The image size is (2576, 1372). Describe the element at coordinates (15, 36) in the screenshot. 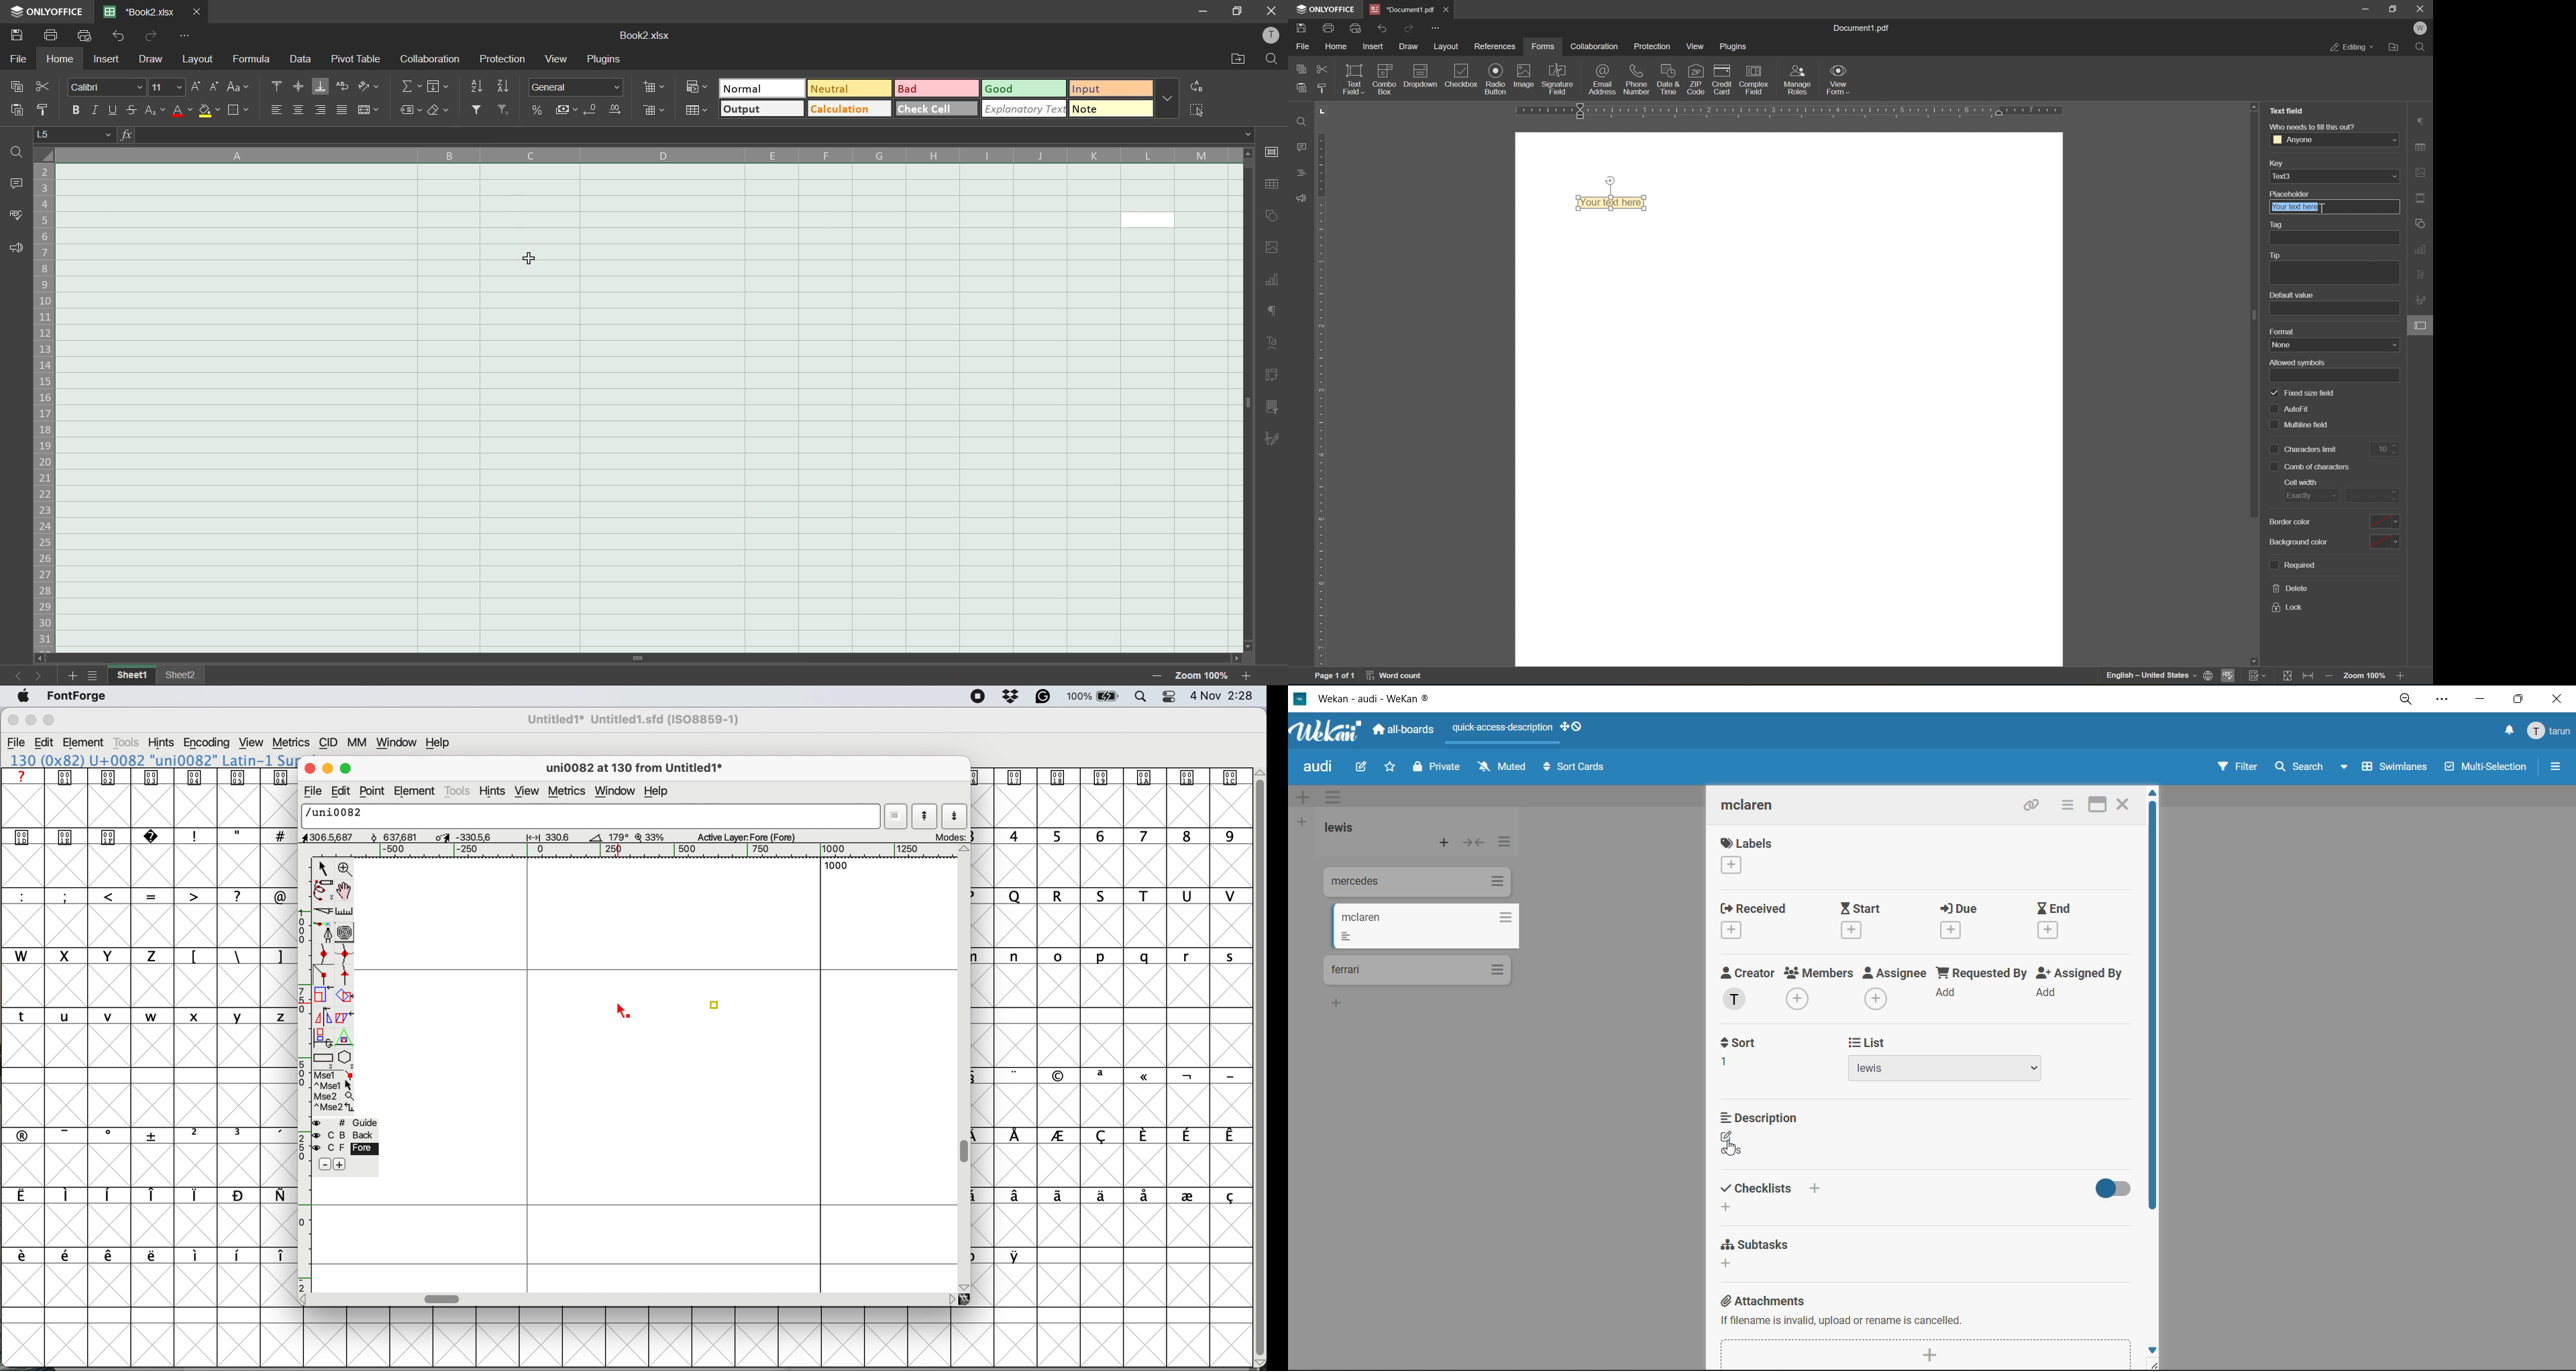

I see `save` at that location.